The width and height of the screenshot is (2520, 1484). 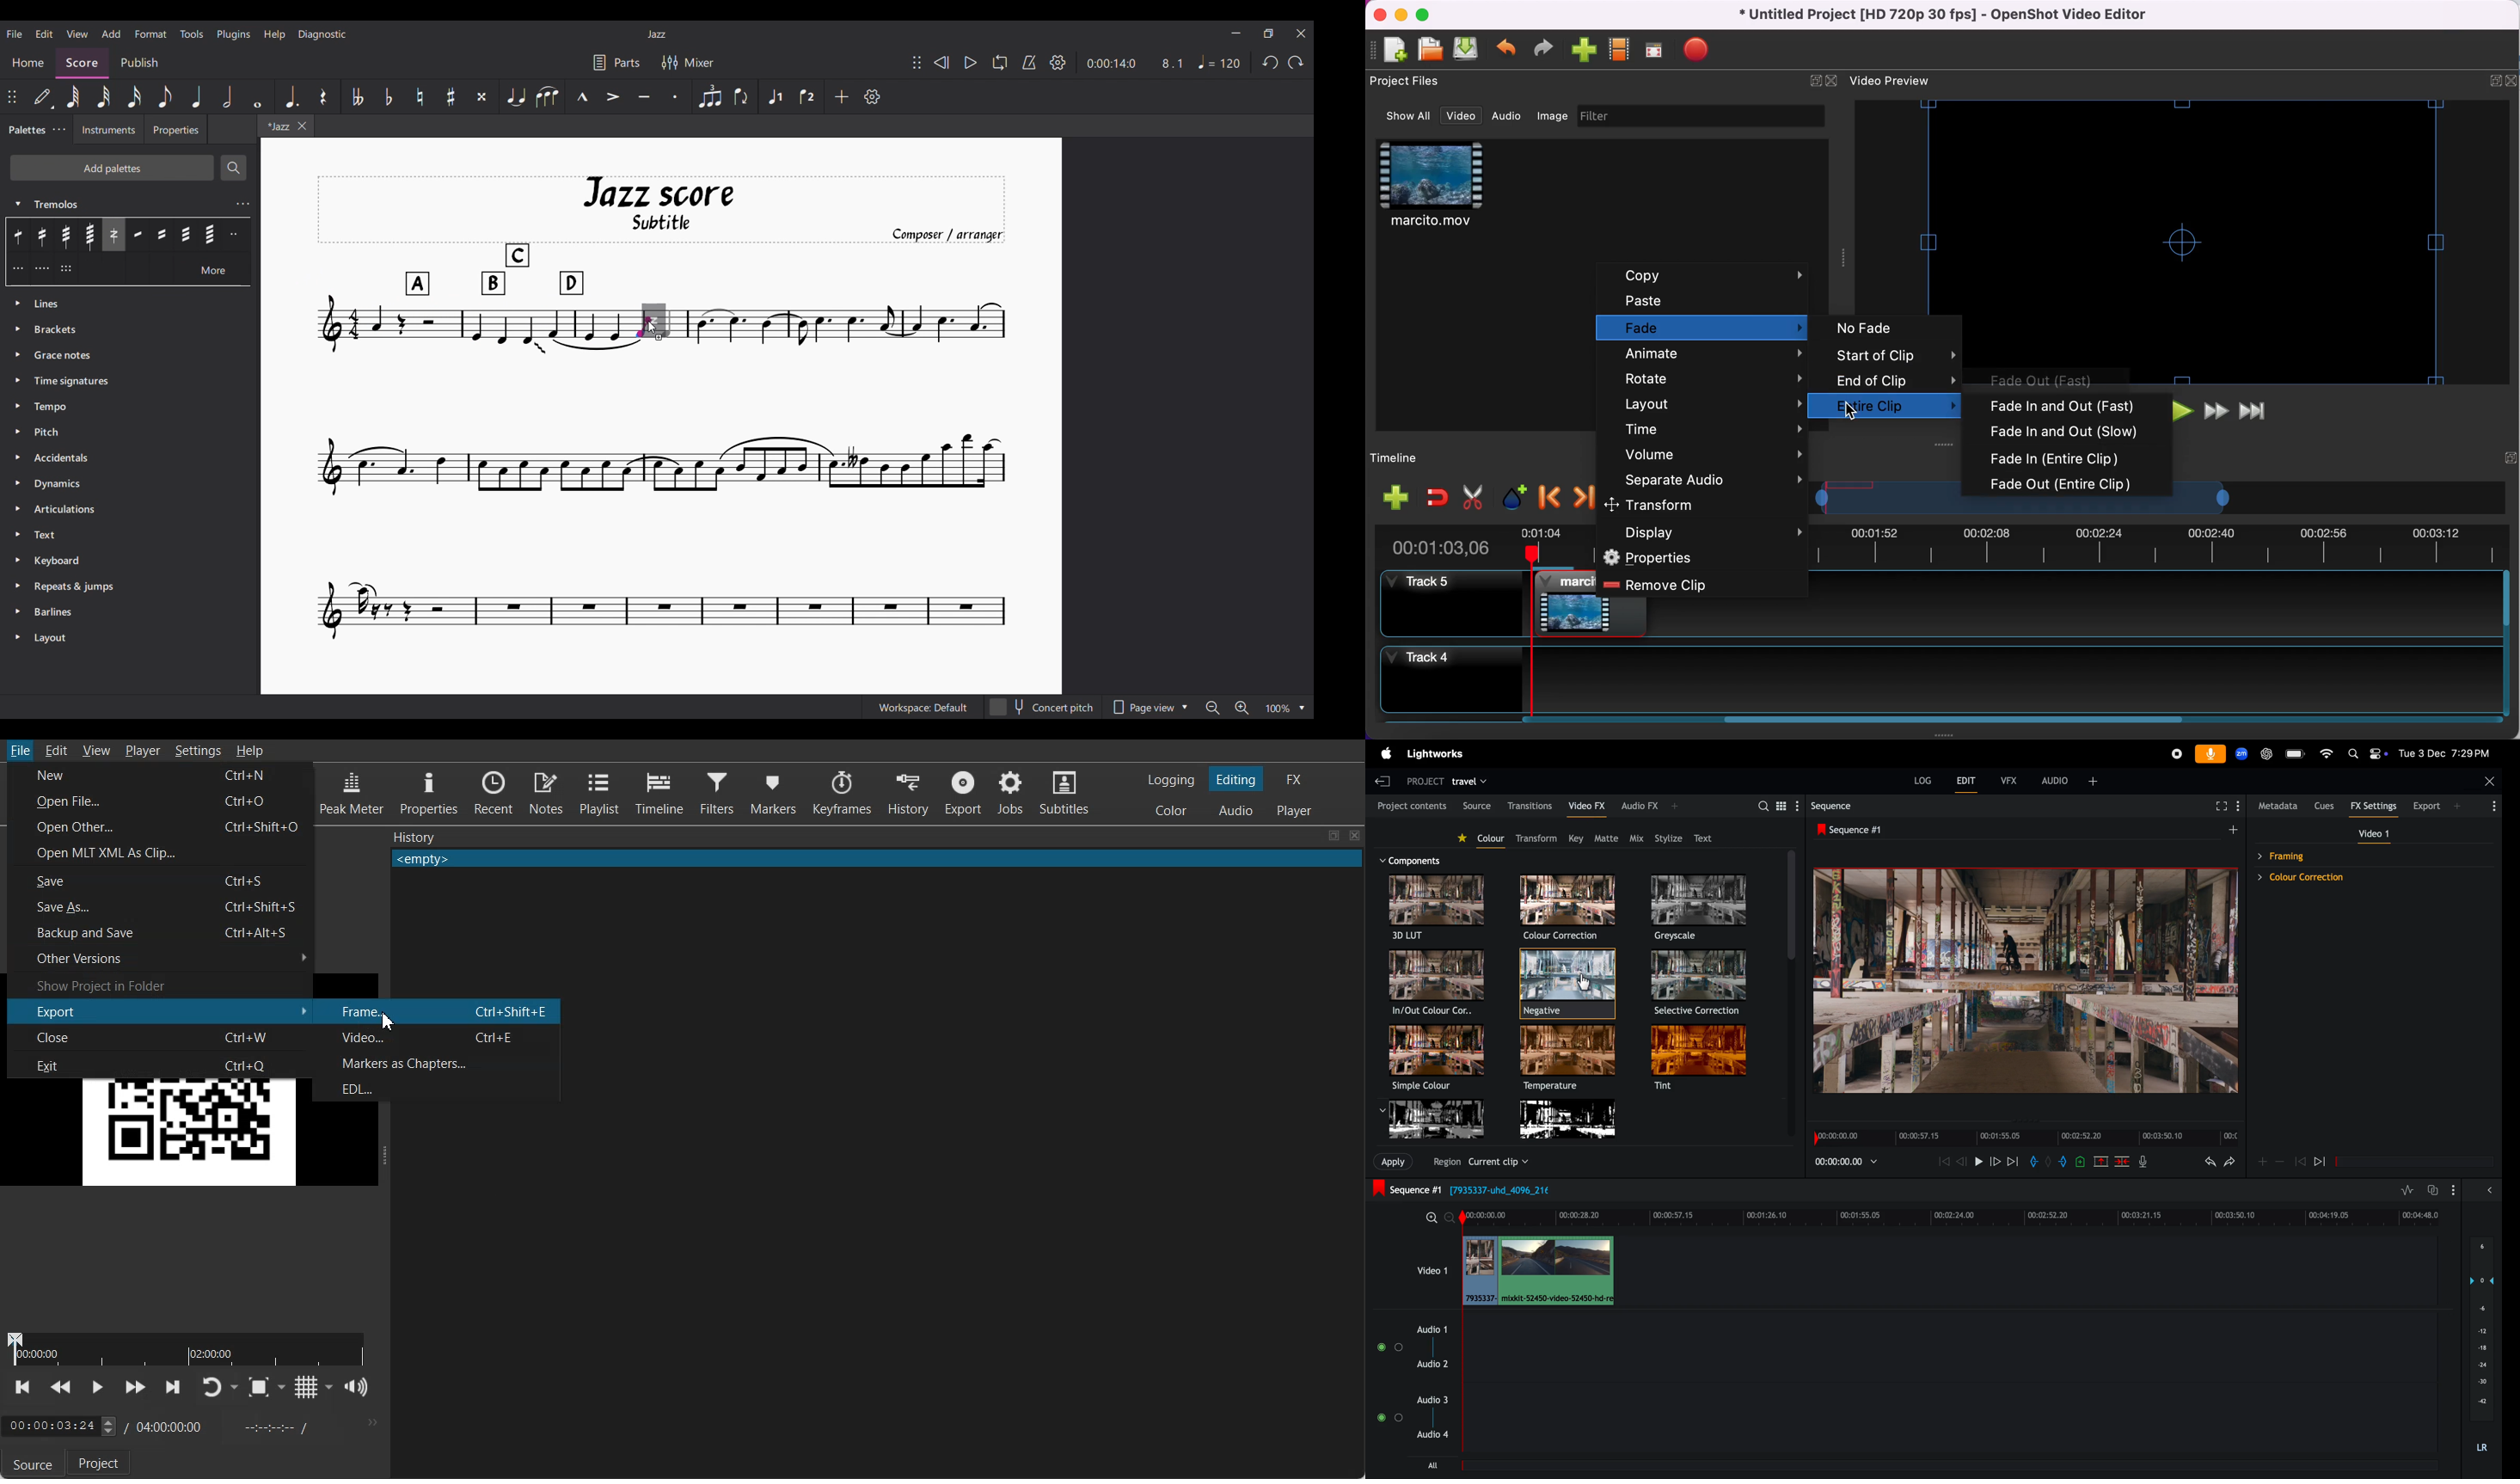 I want to click on audio, so click(x=1506, y=114).